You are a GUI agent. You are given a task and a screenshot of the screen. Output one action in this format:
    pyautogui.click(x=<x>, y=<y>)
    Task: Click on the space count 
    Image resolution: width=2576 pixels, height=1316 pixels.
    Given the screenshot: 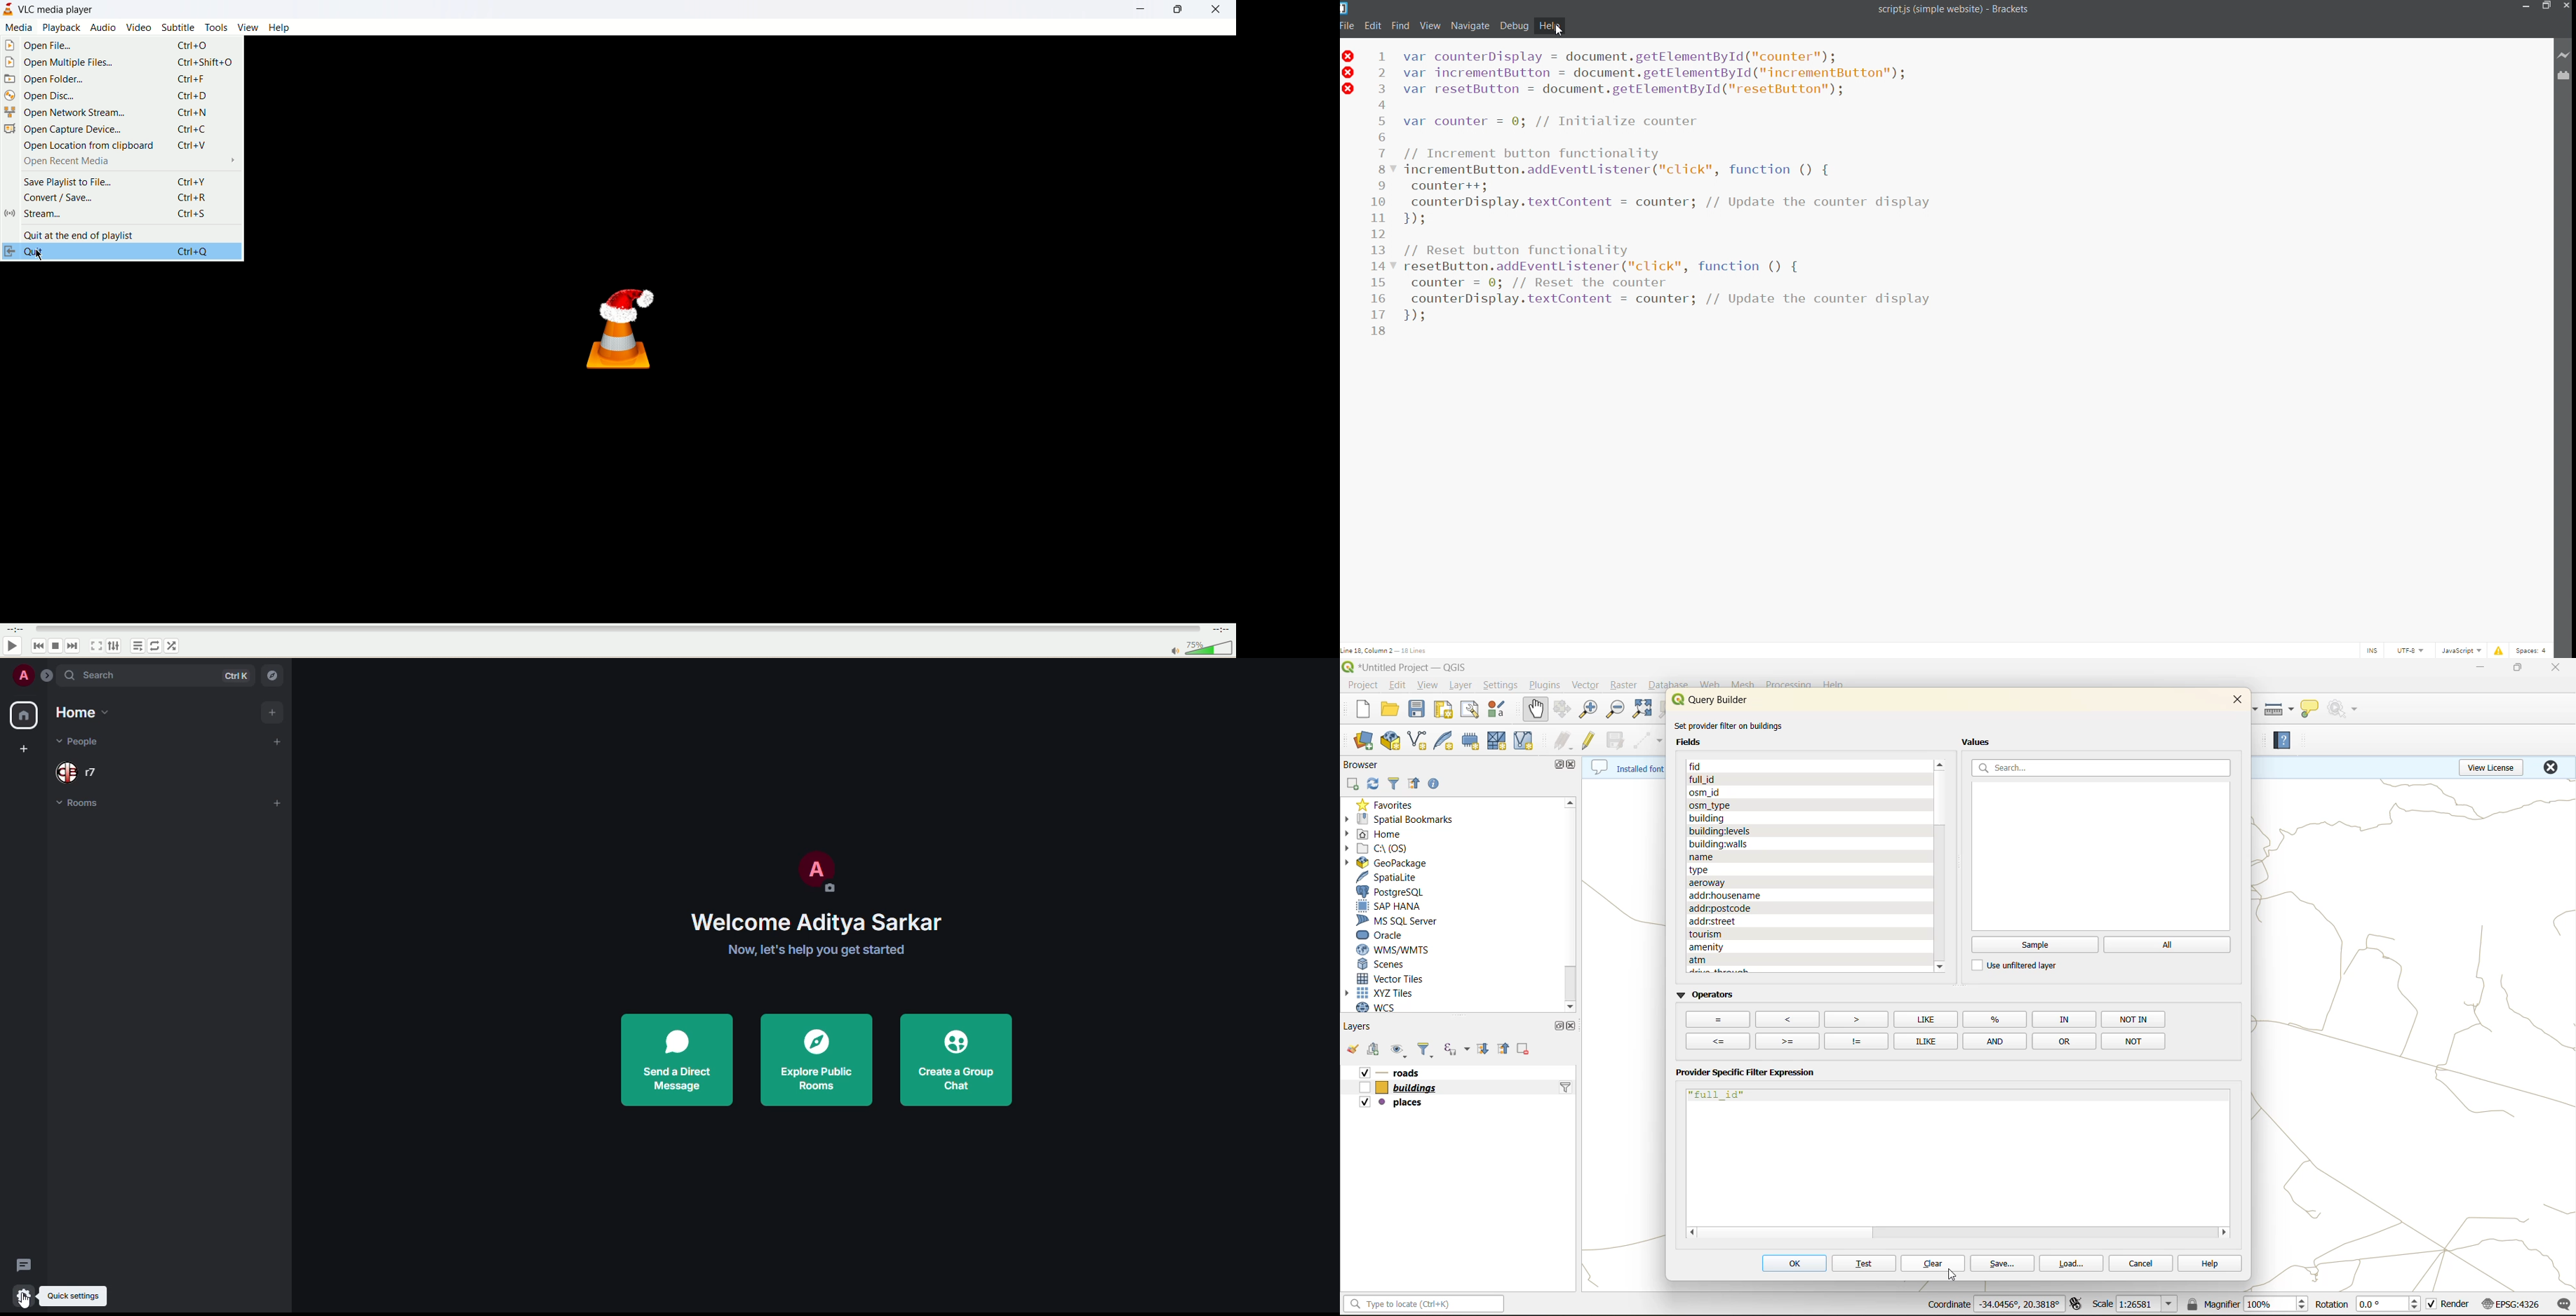 What is the action you would take?
    pyautogui.click(x=2533, y=651)
    